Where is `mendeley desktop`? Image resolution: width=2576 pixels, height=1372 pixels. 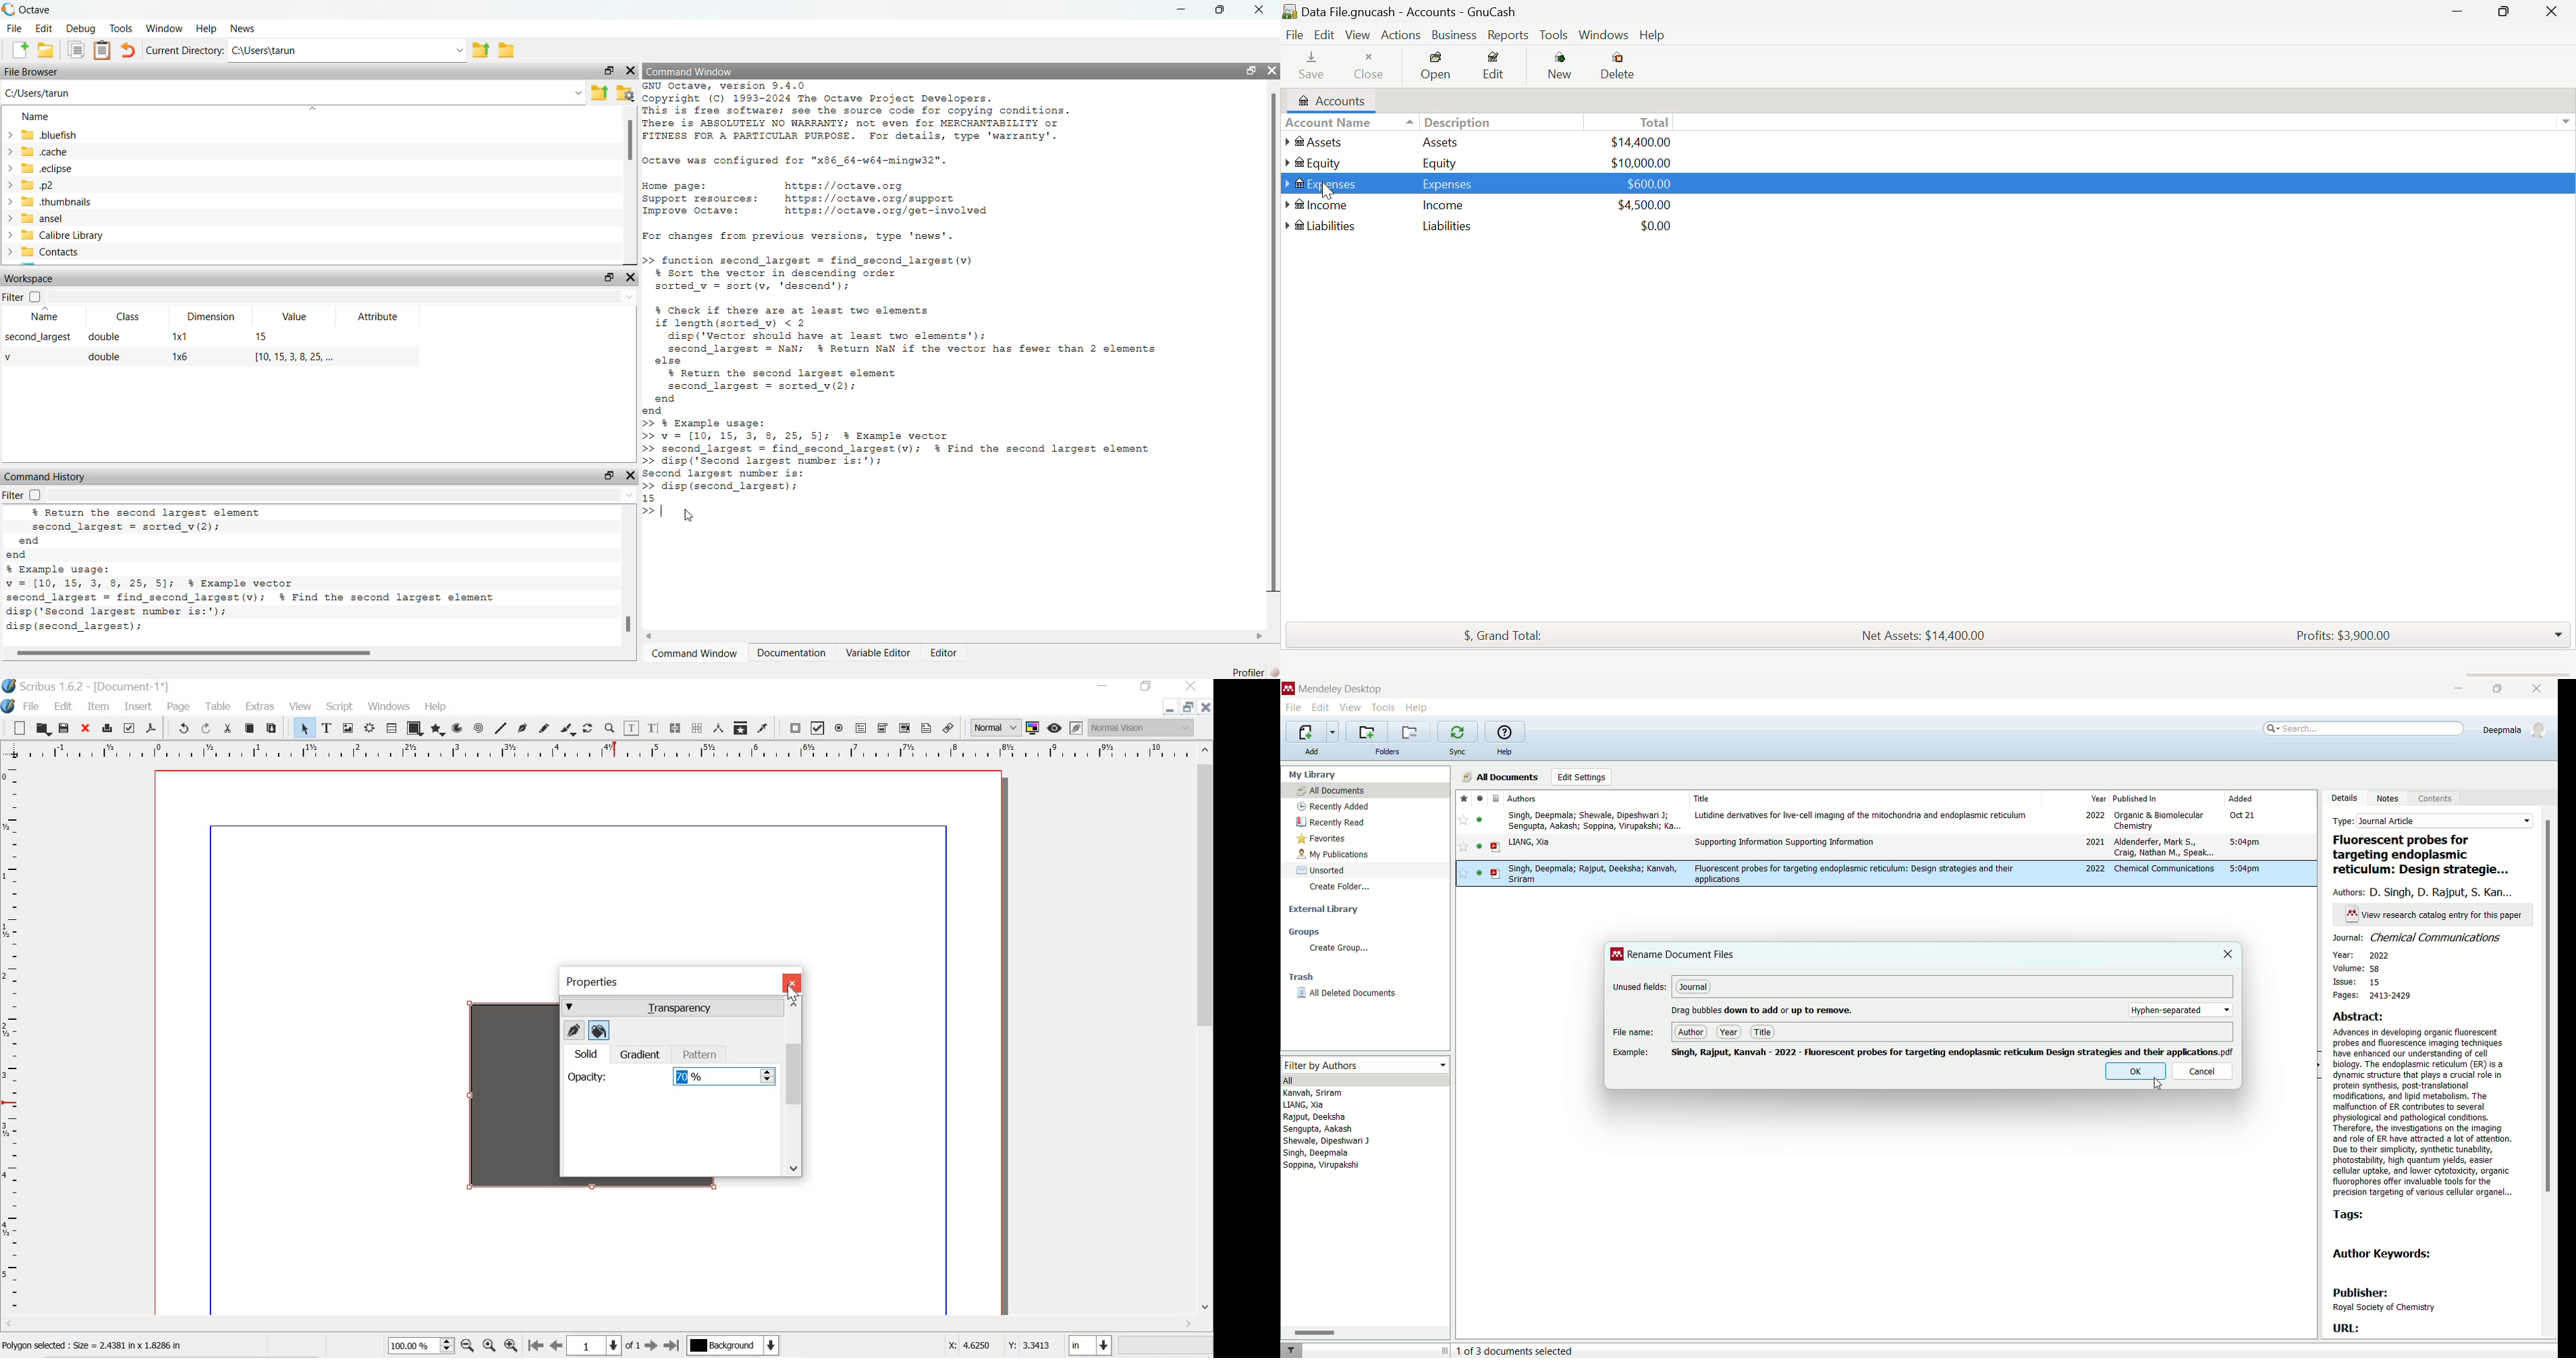
mendeley desktop is located at coordinates (1341, 688).